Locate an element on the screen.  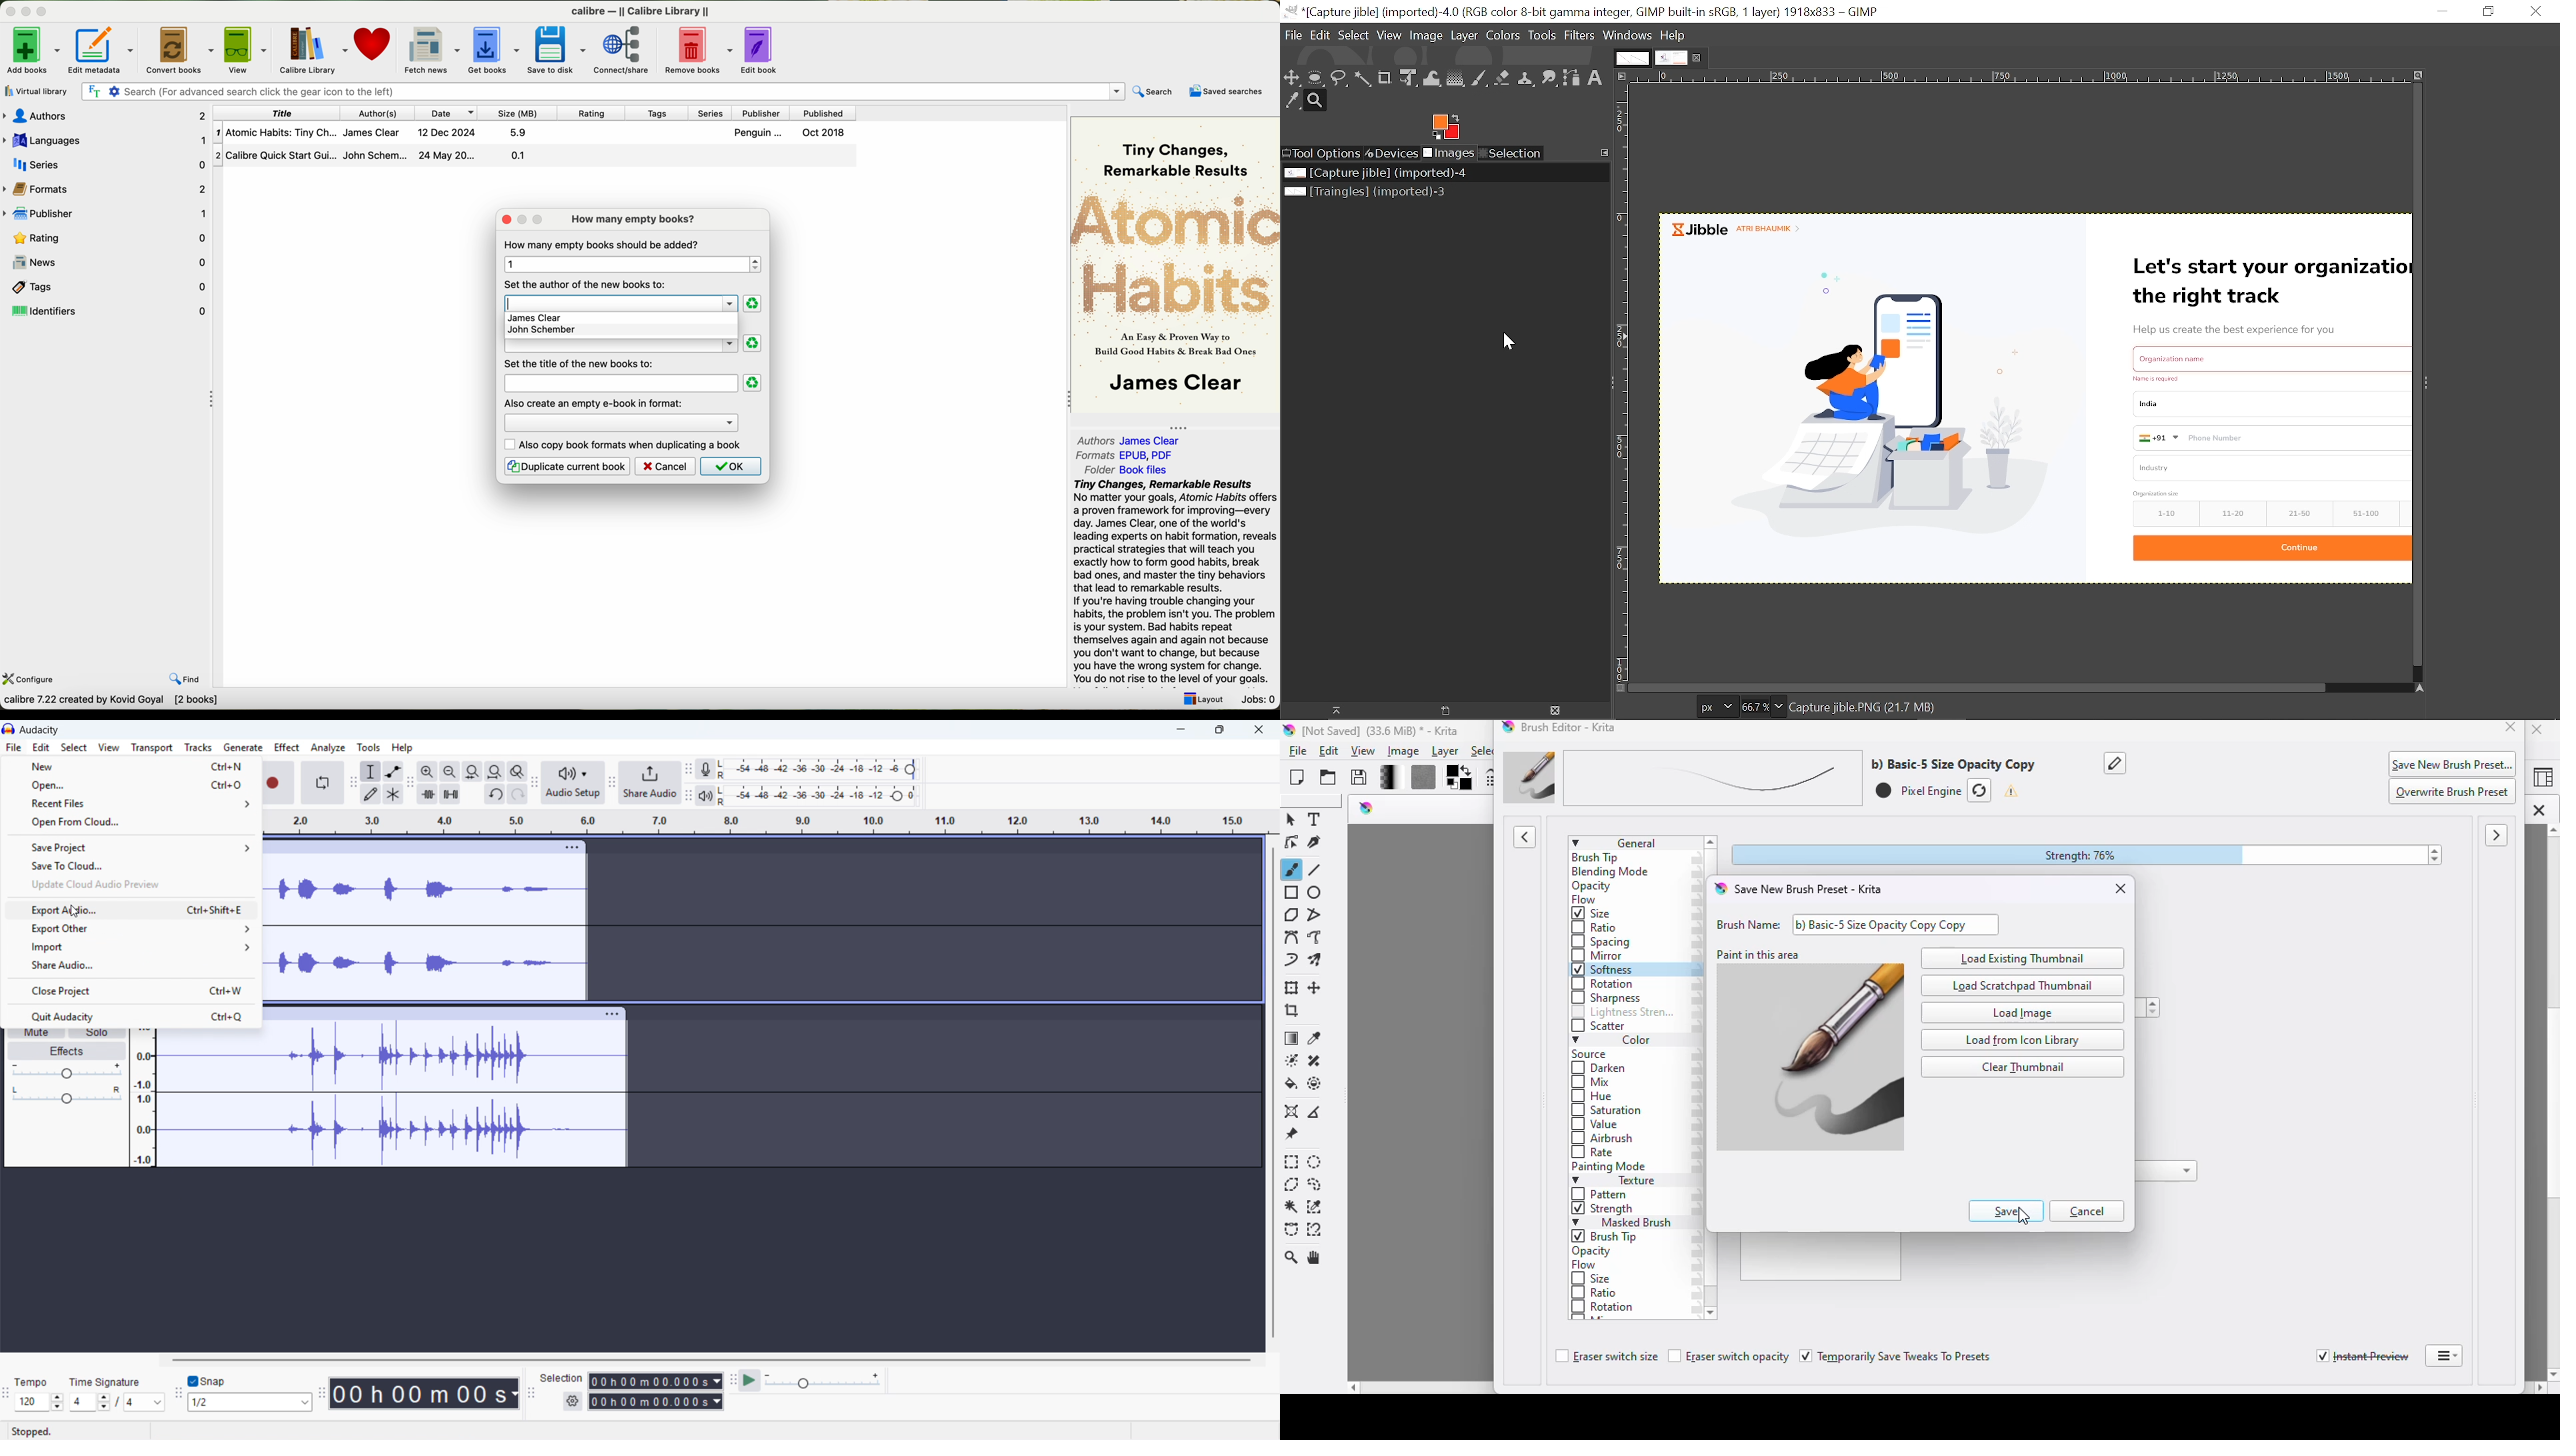
Timestamp is located at coordinates (426, 1393).